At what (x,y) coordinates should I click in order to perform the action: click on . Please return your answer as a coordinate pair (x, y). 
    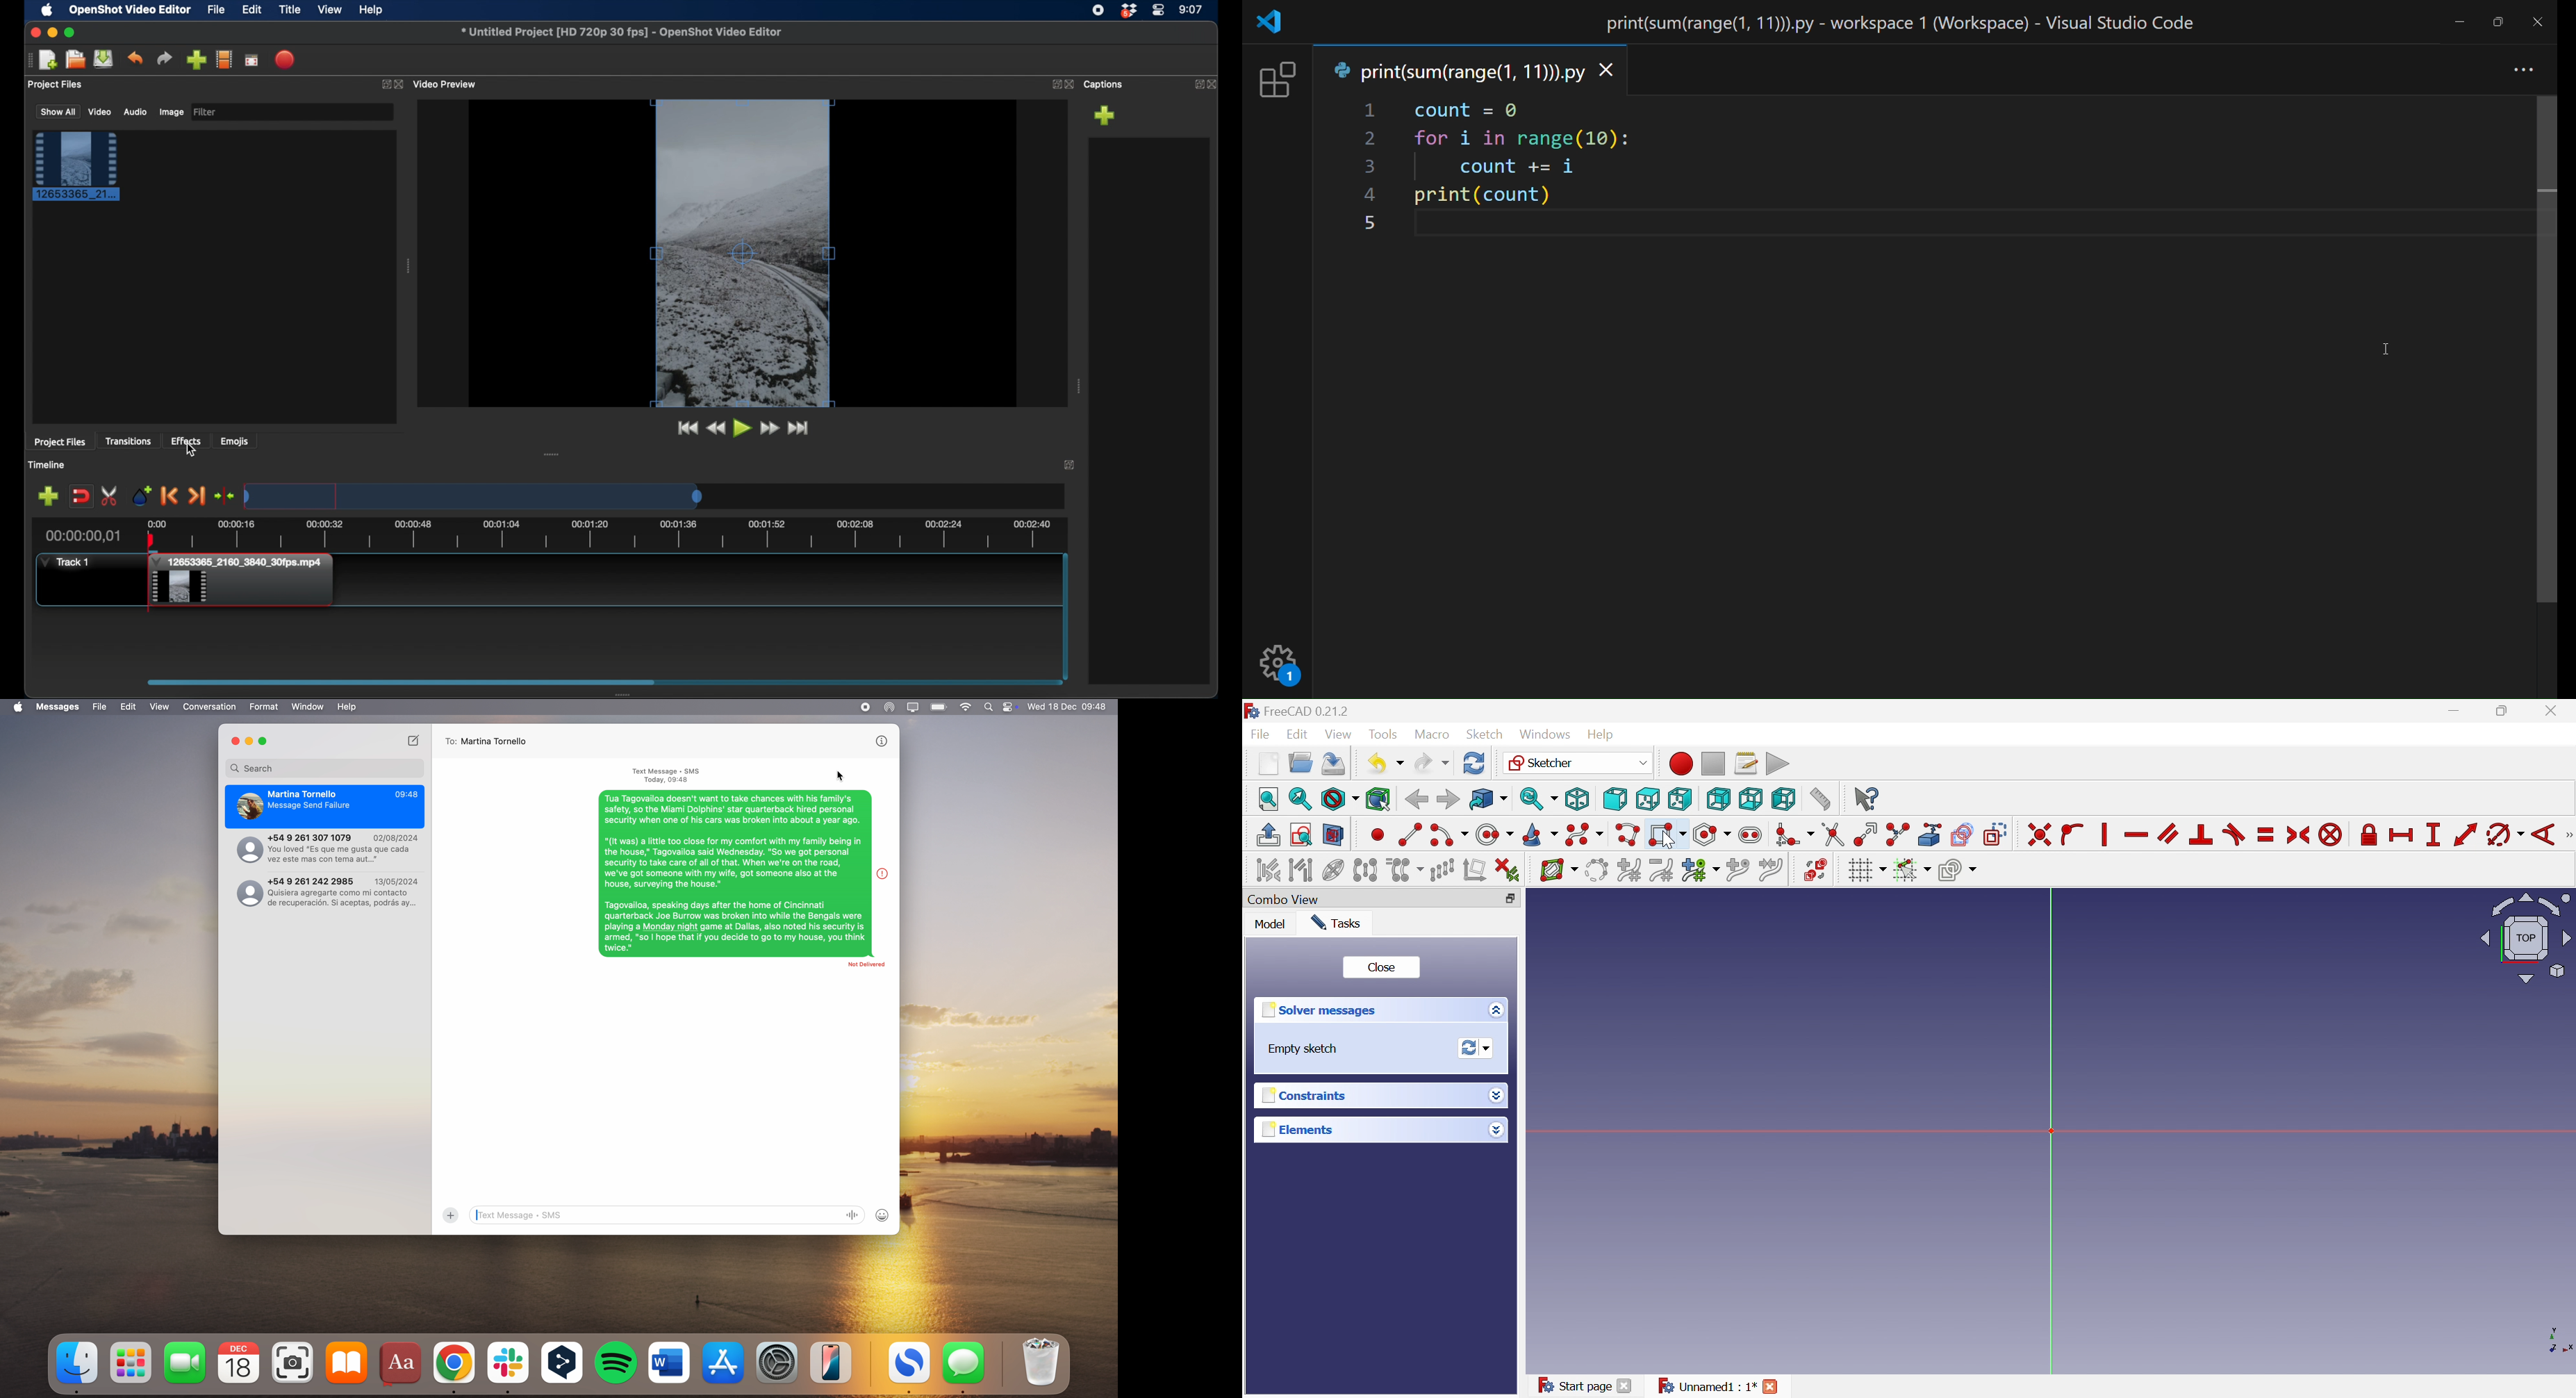
    Looking at the image, I should click on (1508, 871).